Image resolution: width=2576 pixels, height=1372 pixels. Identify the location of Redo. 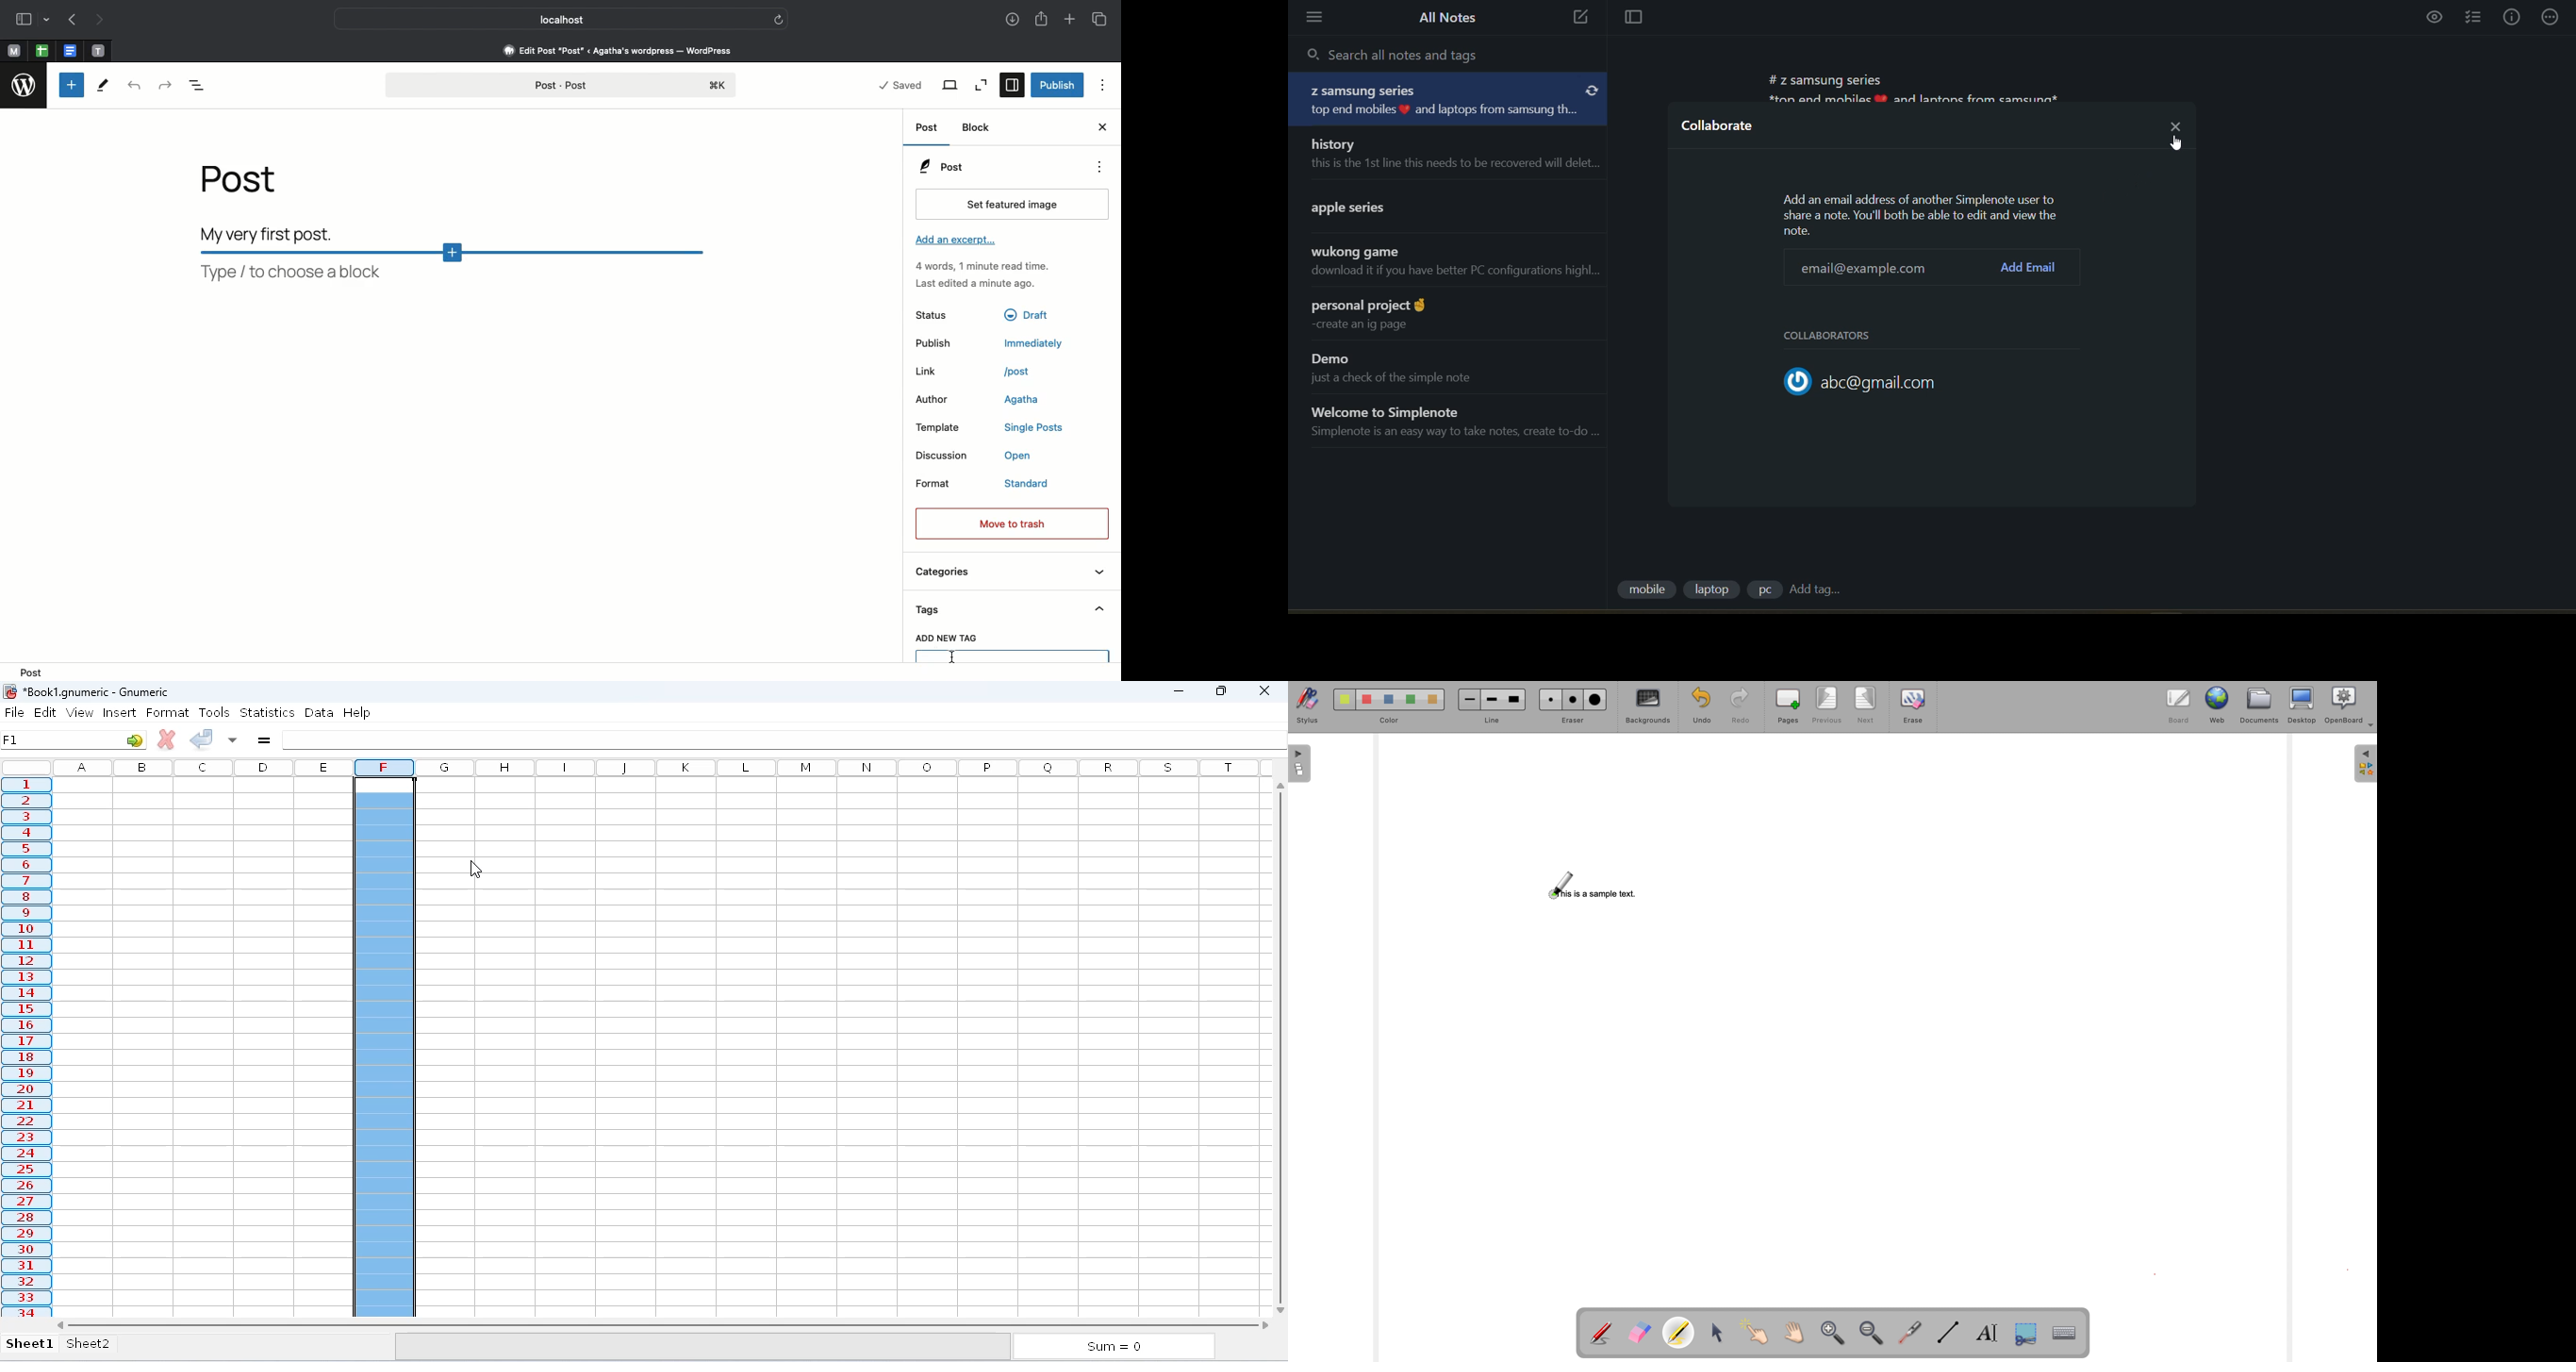
(164, 83).